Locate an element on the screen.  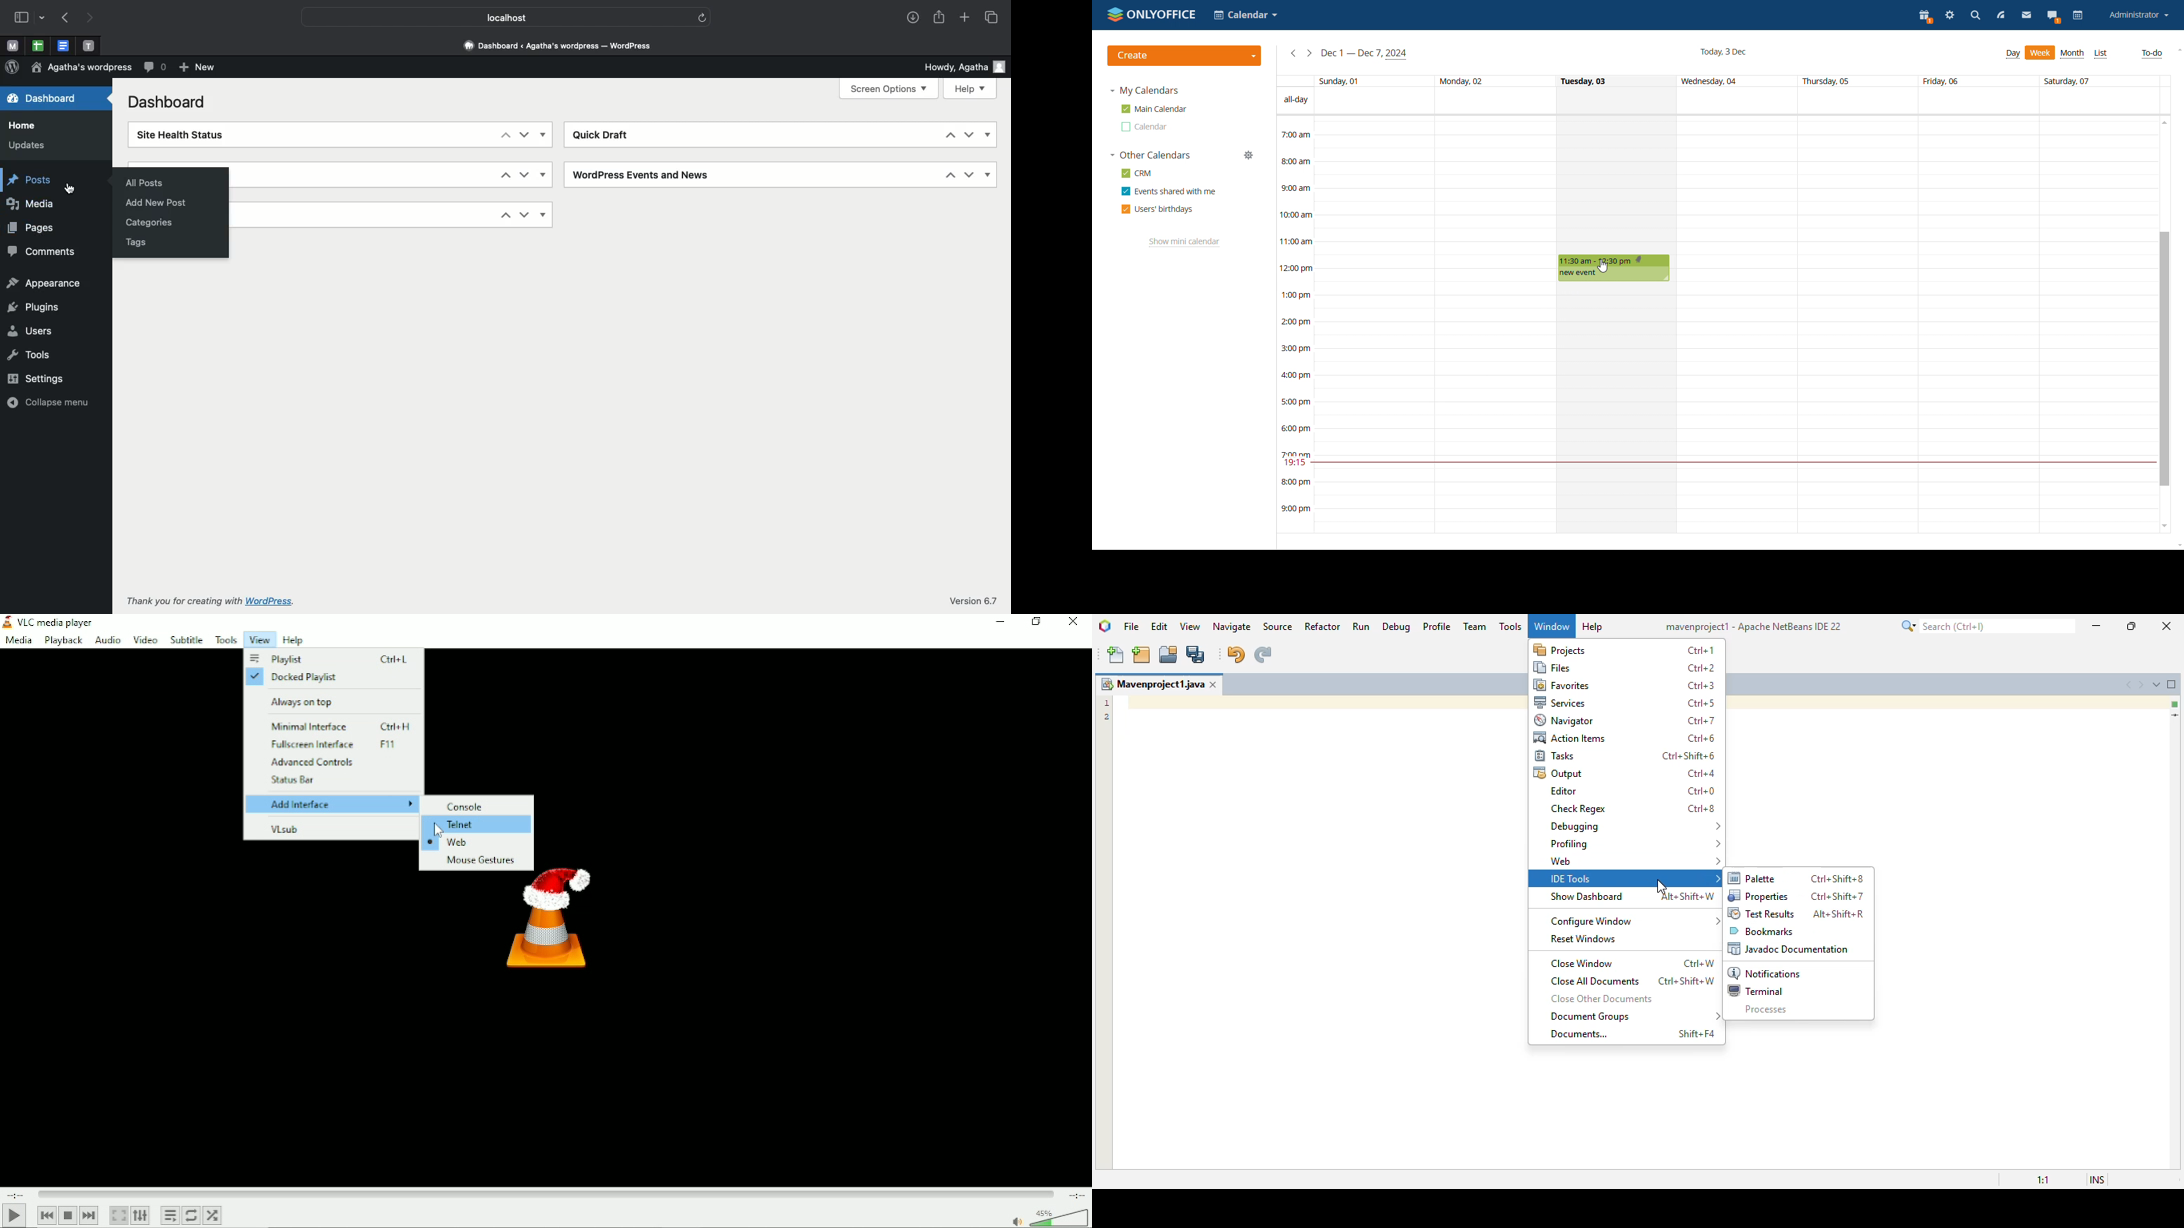
Volume is located at coordinates (1048, 1217).